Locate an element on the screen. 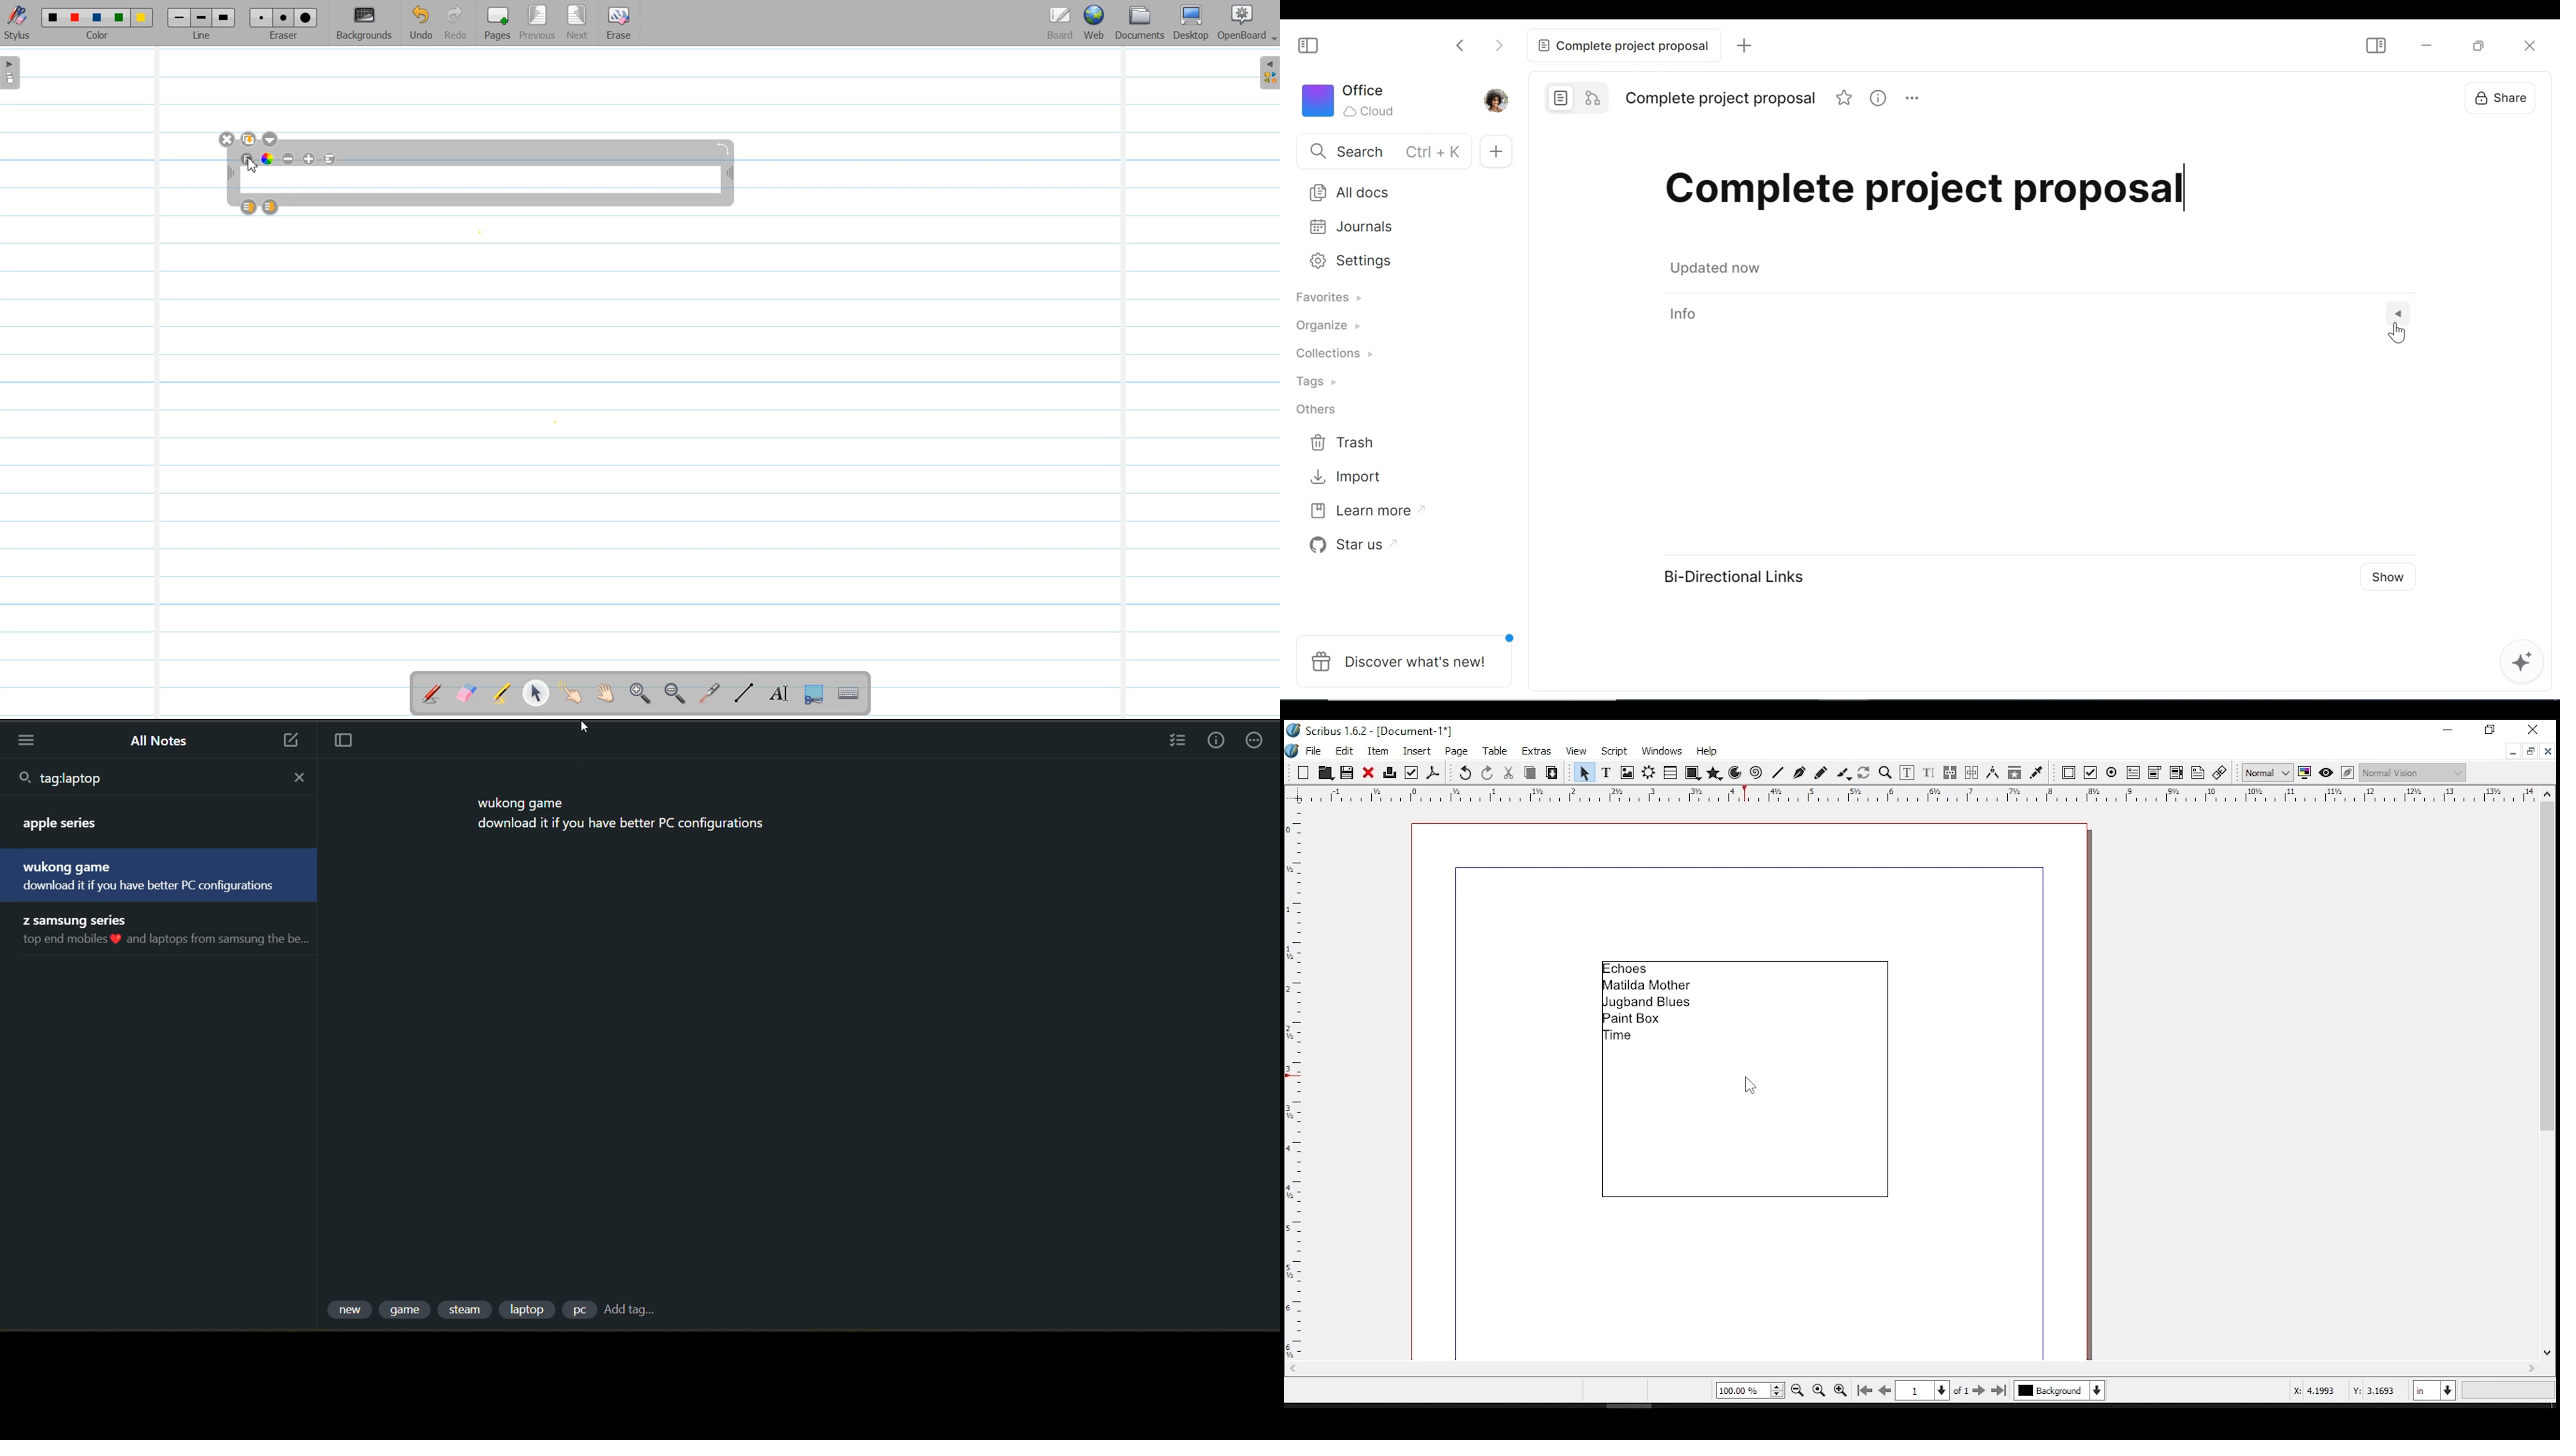 The width and height of the screenshot is (2576, 1456). minimize is located at coordinates (2512, 752).